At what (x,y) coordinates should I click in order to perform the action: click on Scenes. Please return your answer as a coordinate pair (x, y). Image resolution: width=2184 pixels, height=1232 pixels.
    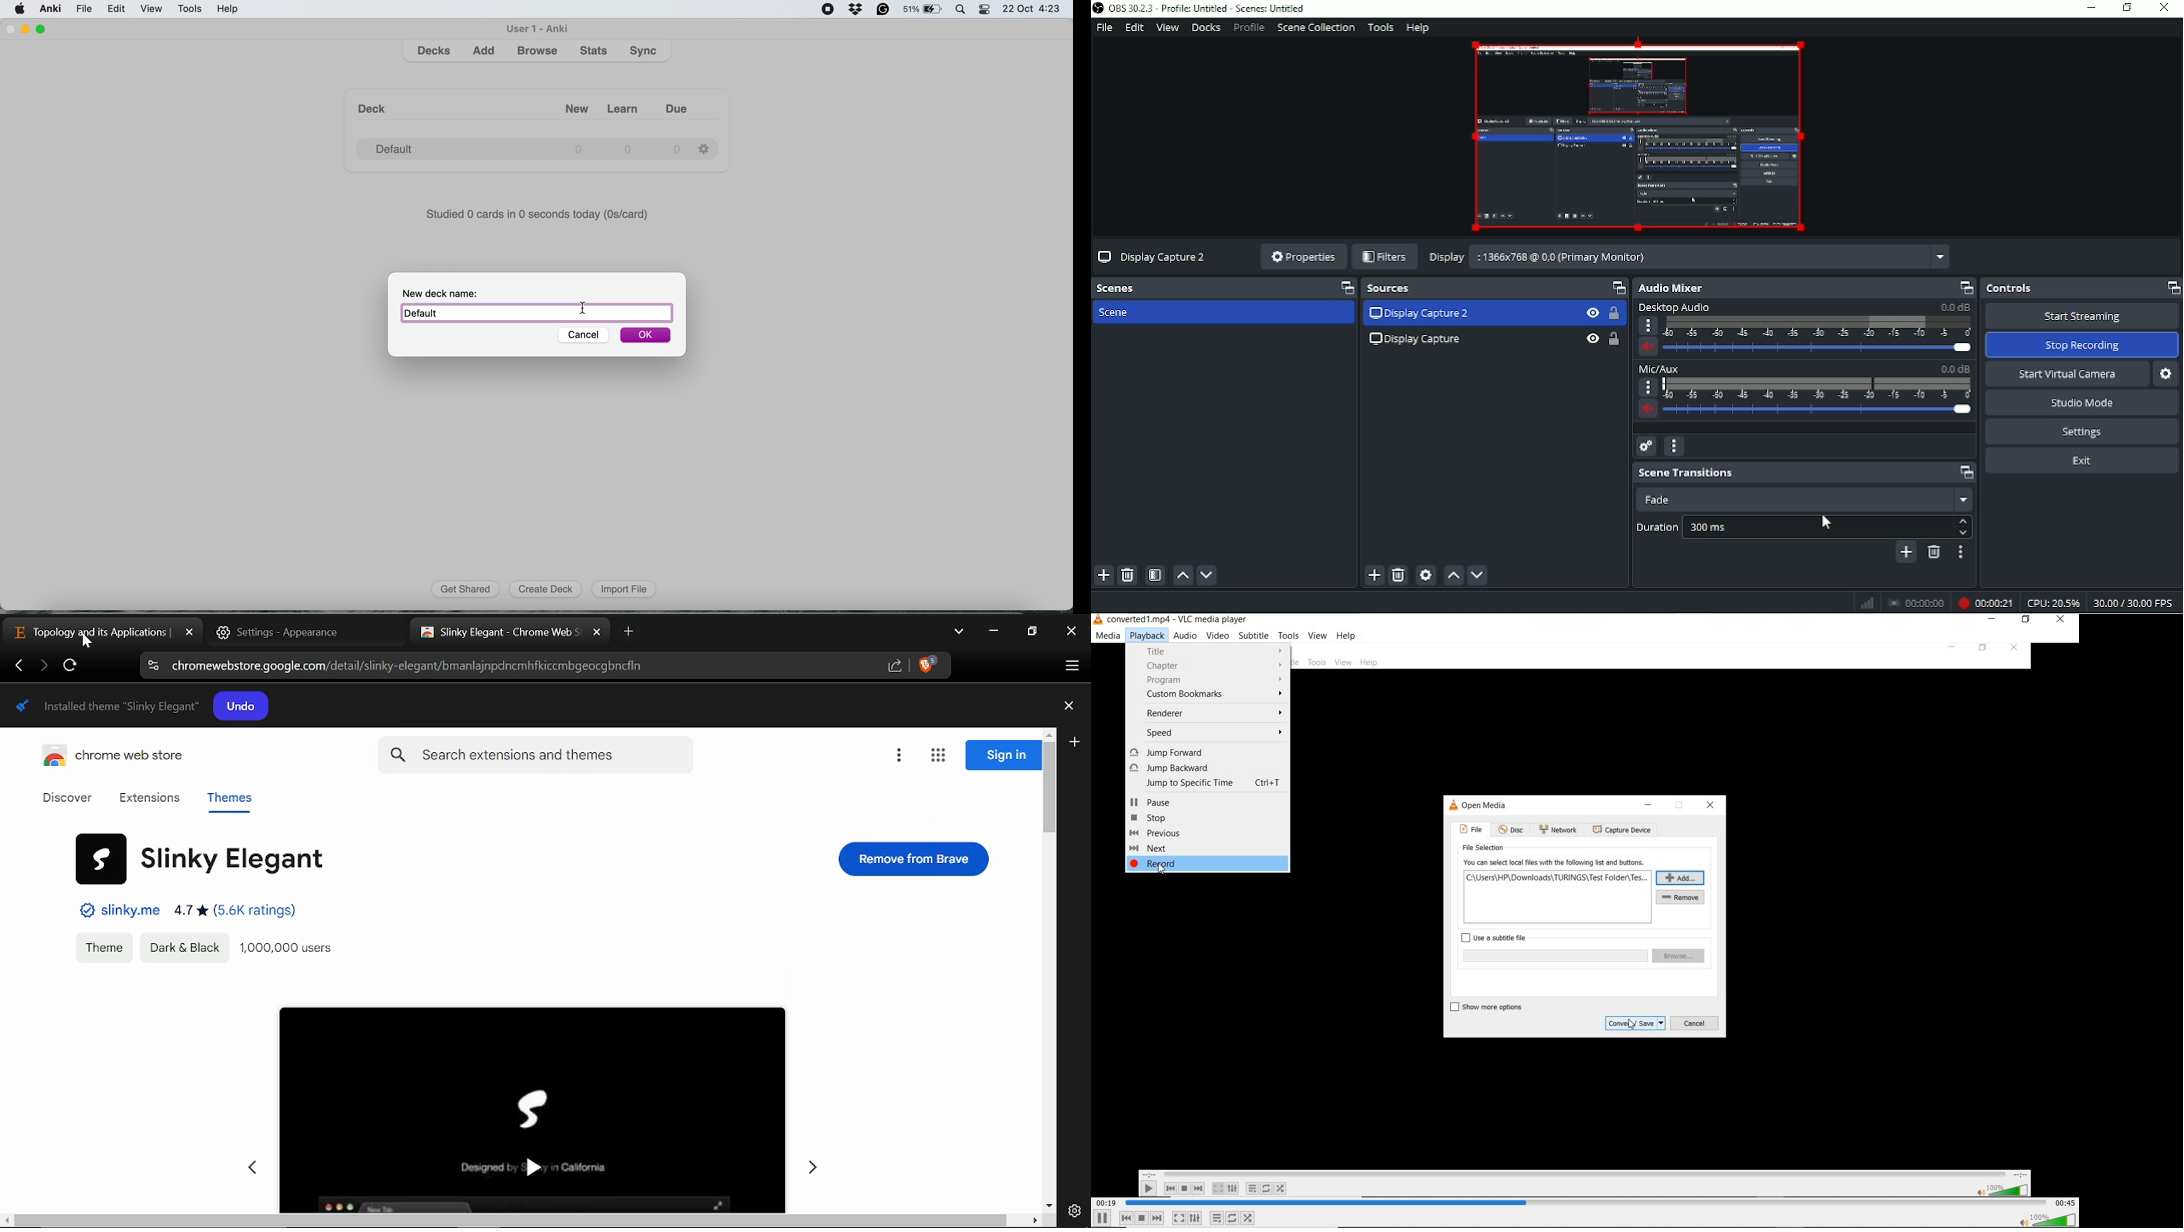
    Looking at the image, I should click on (1225, 287).